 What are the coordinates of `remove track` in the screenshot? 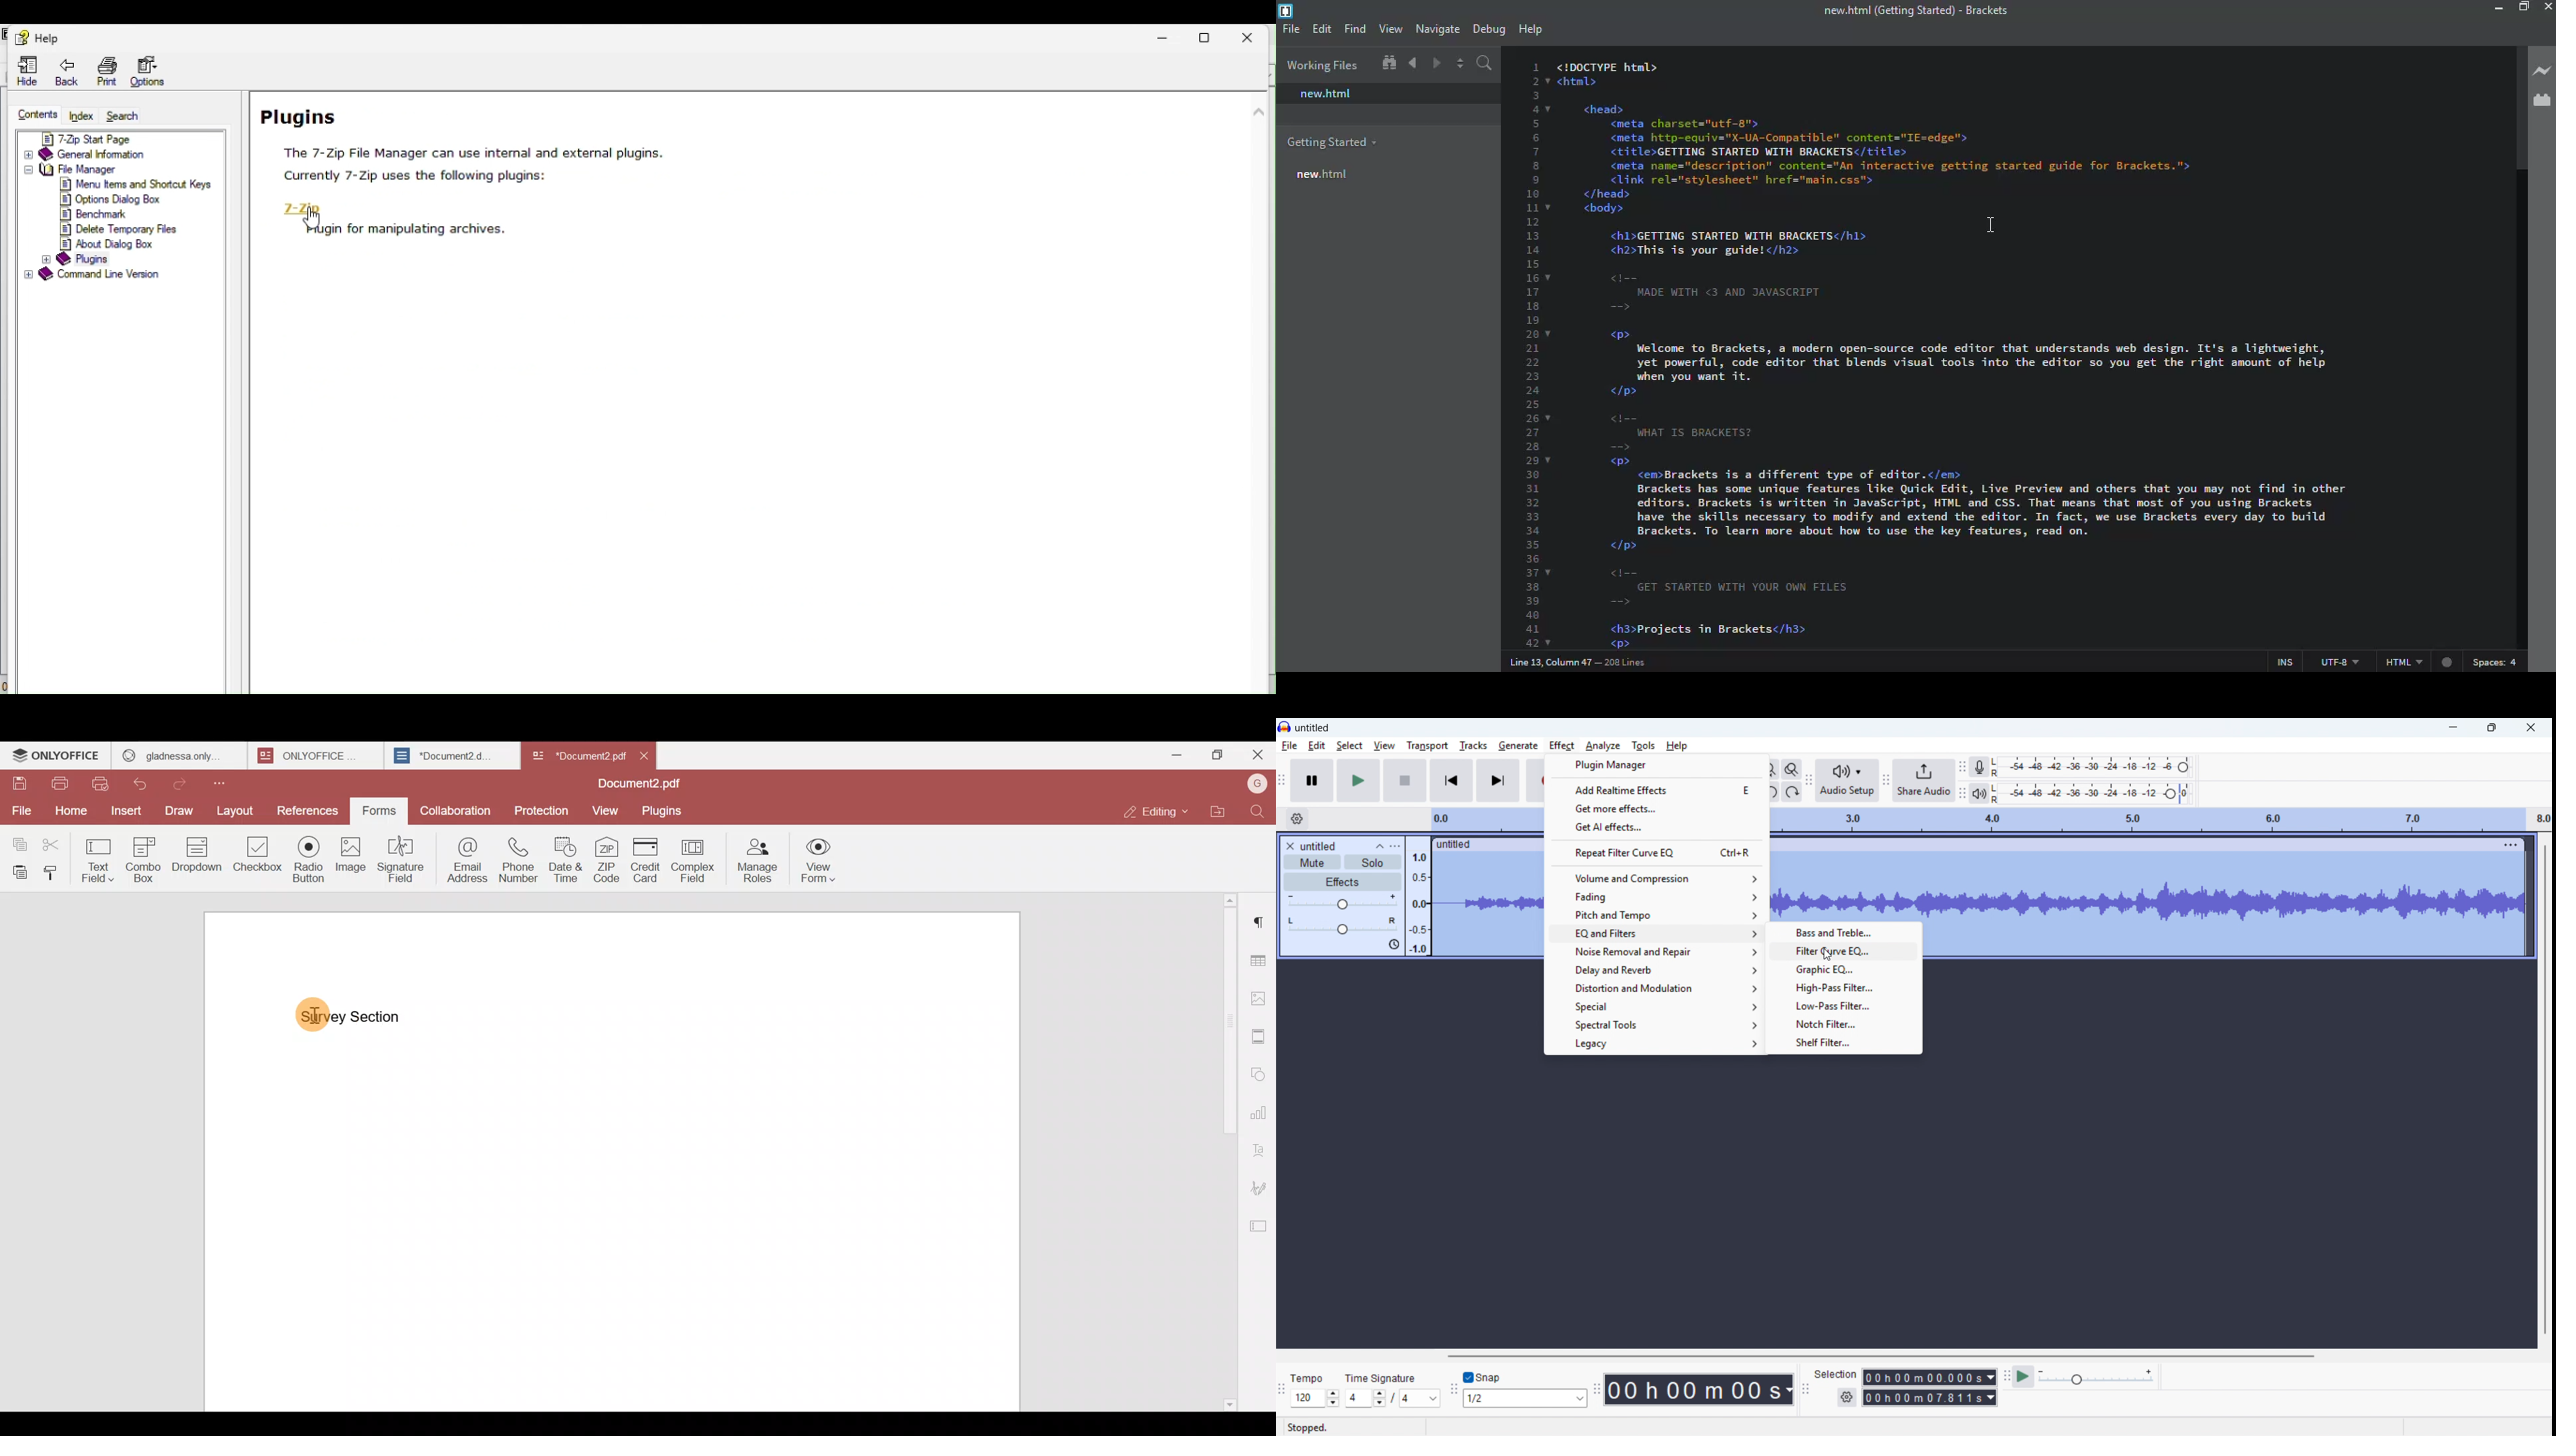 It's located at (1289, 846).